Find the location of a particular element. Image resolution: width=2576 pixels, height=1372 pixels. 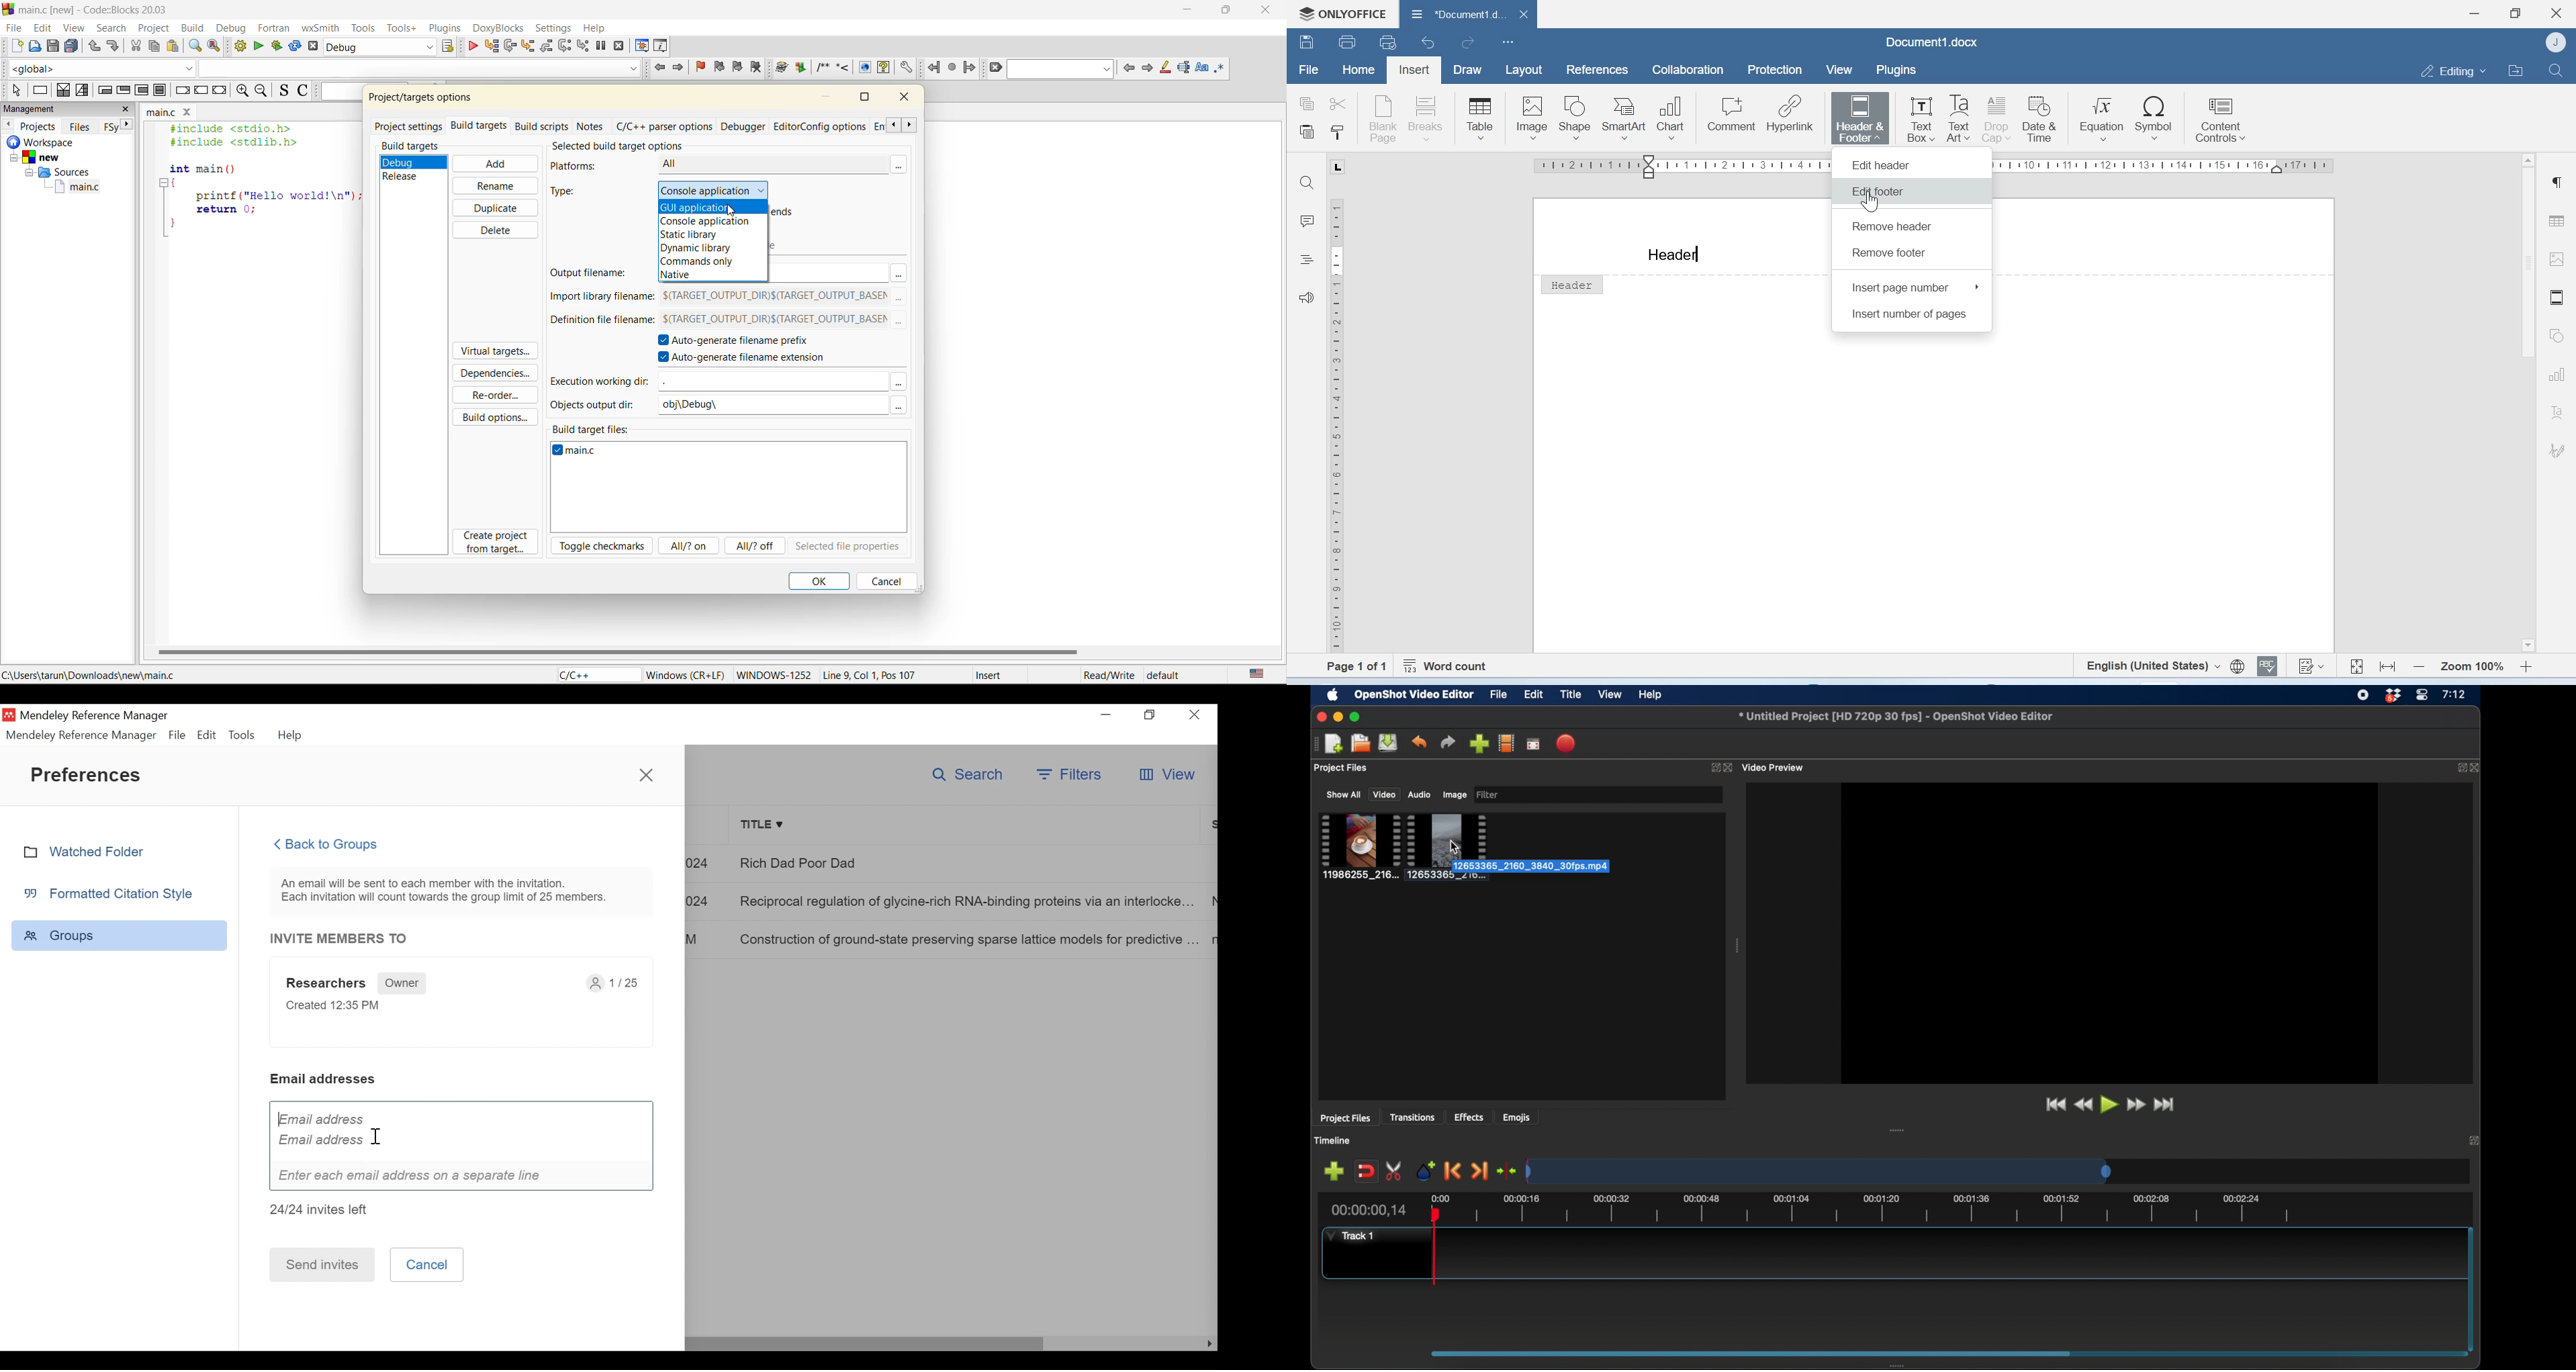

paste is located at coordinates (173, 45).